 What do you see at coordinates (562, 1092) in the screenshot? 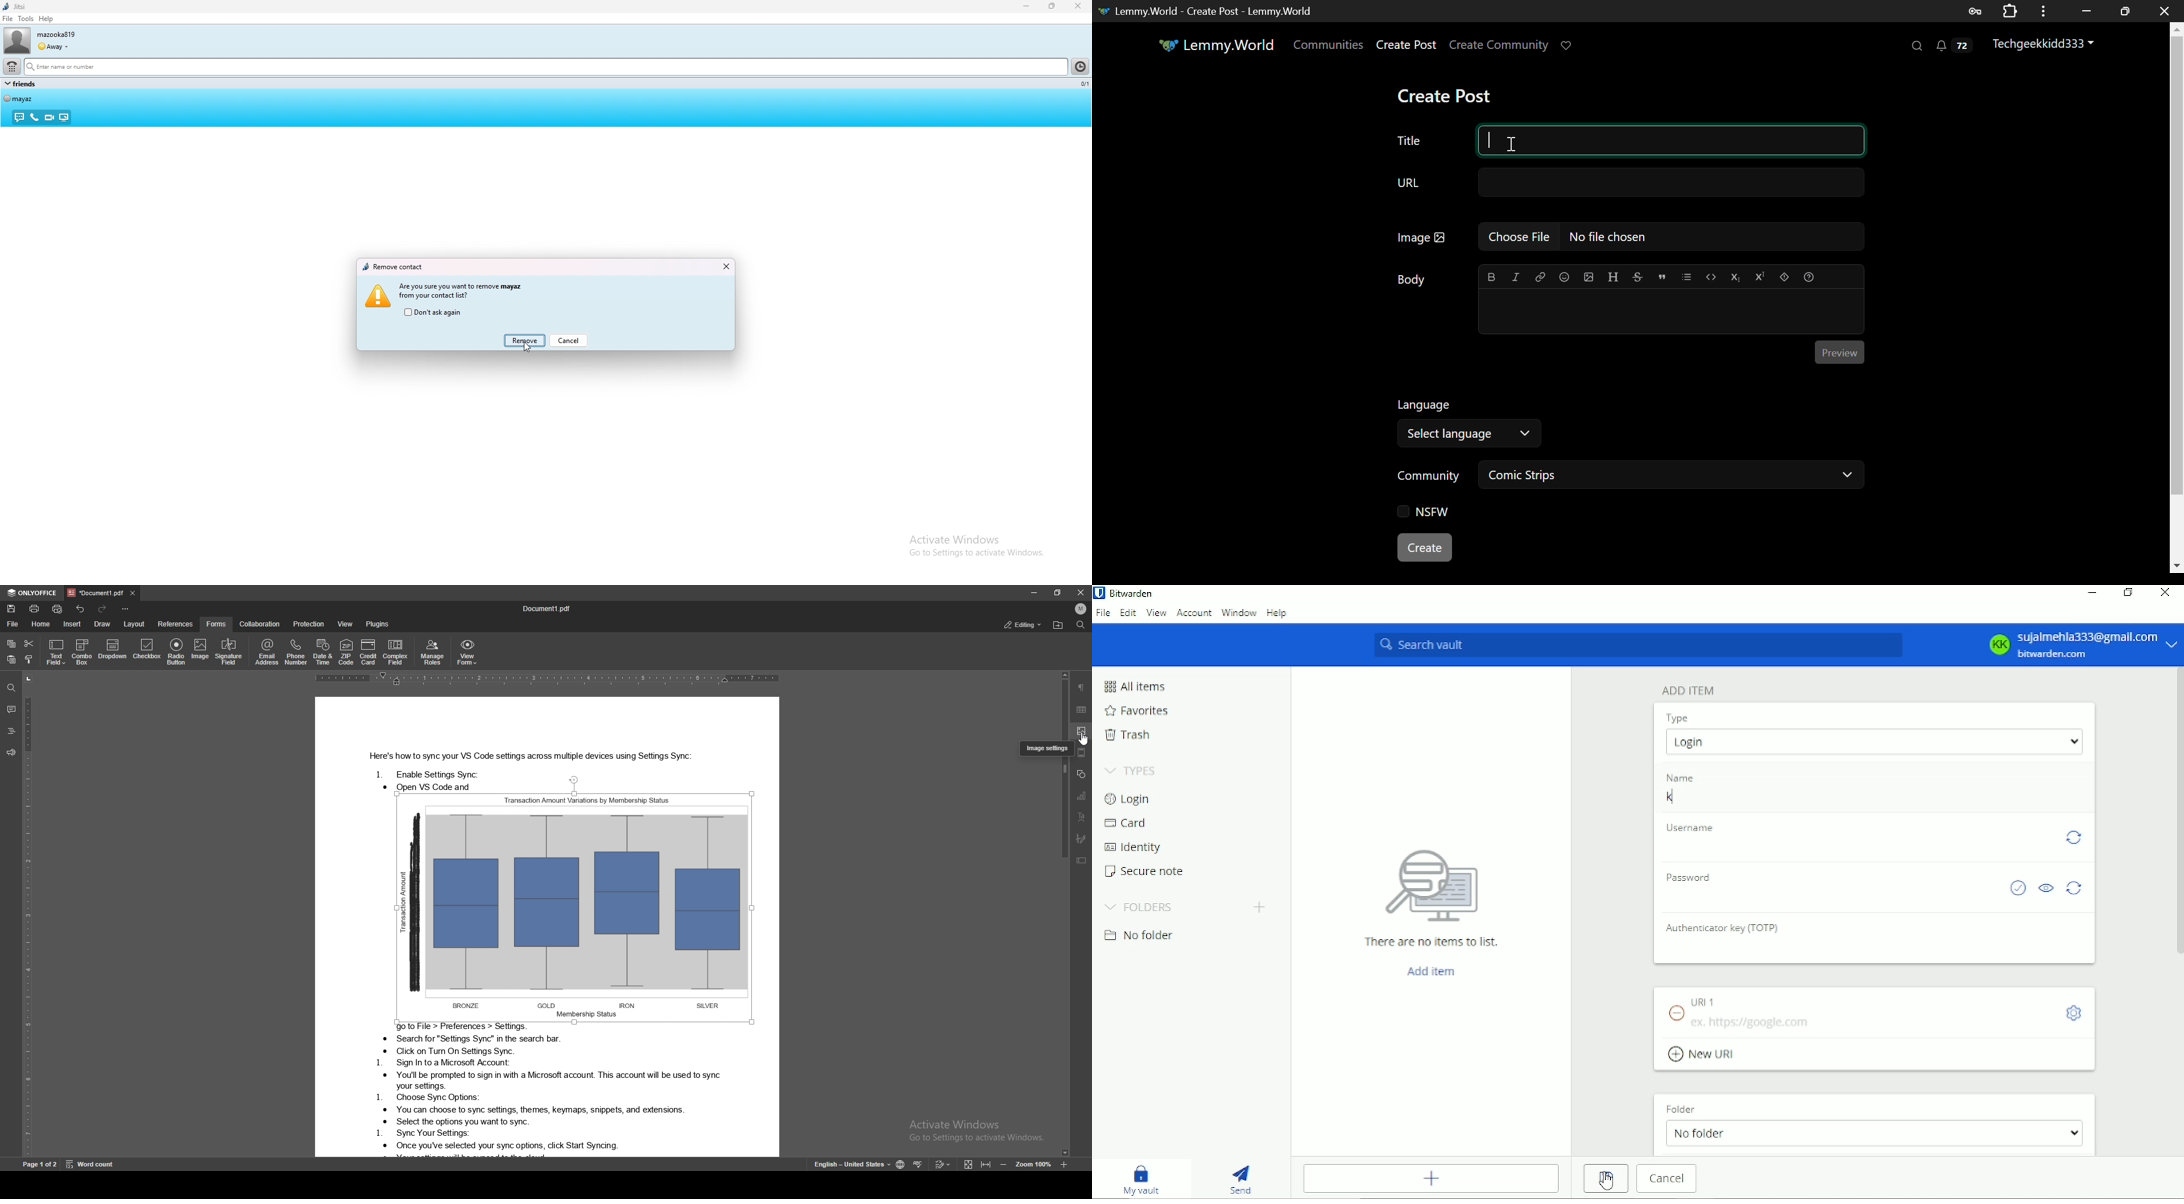
I see `Text` at bounding box center [562, 1092].